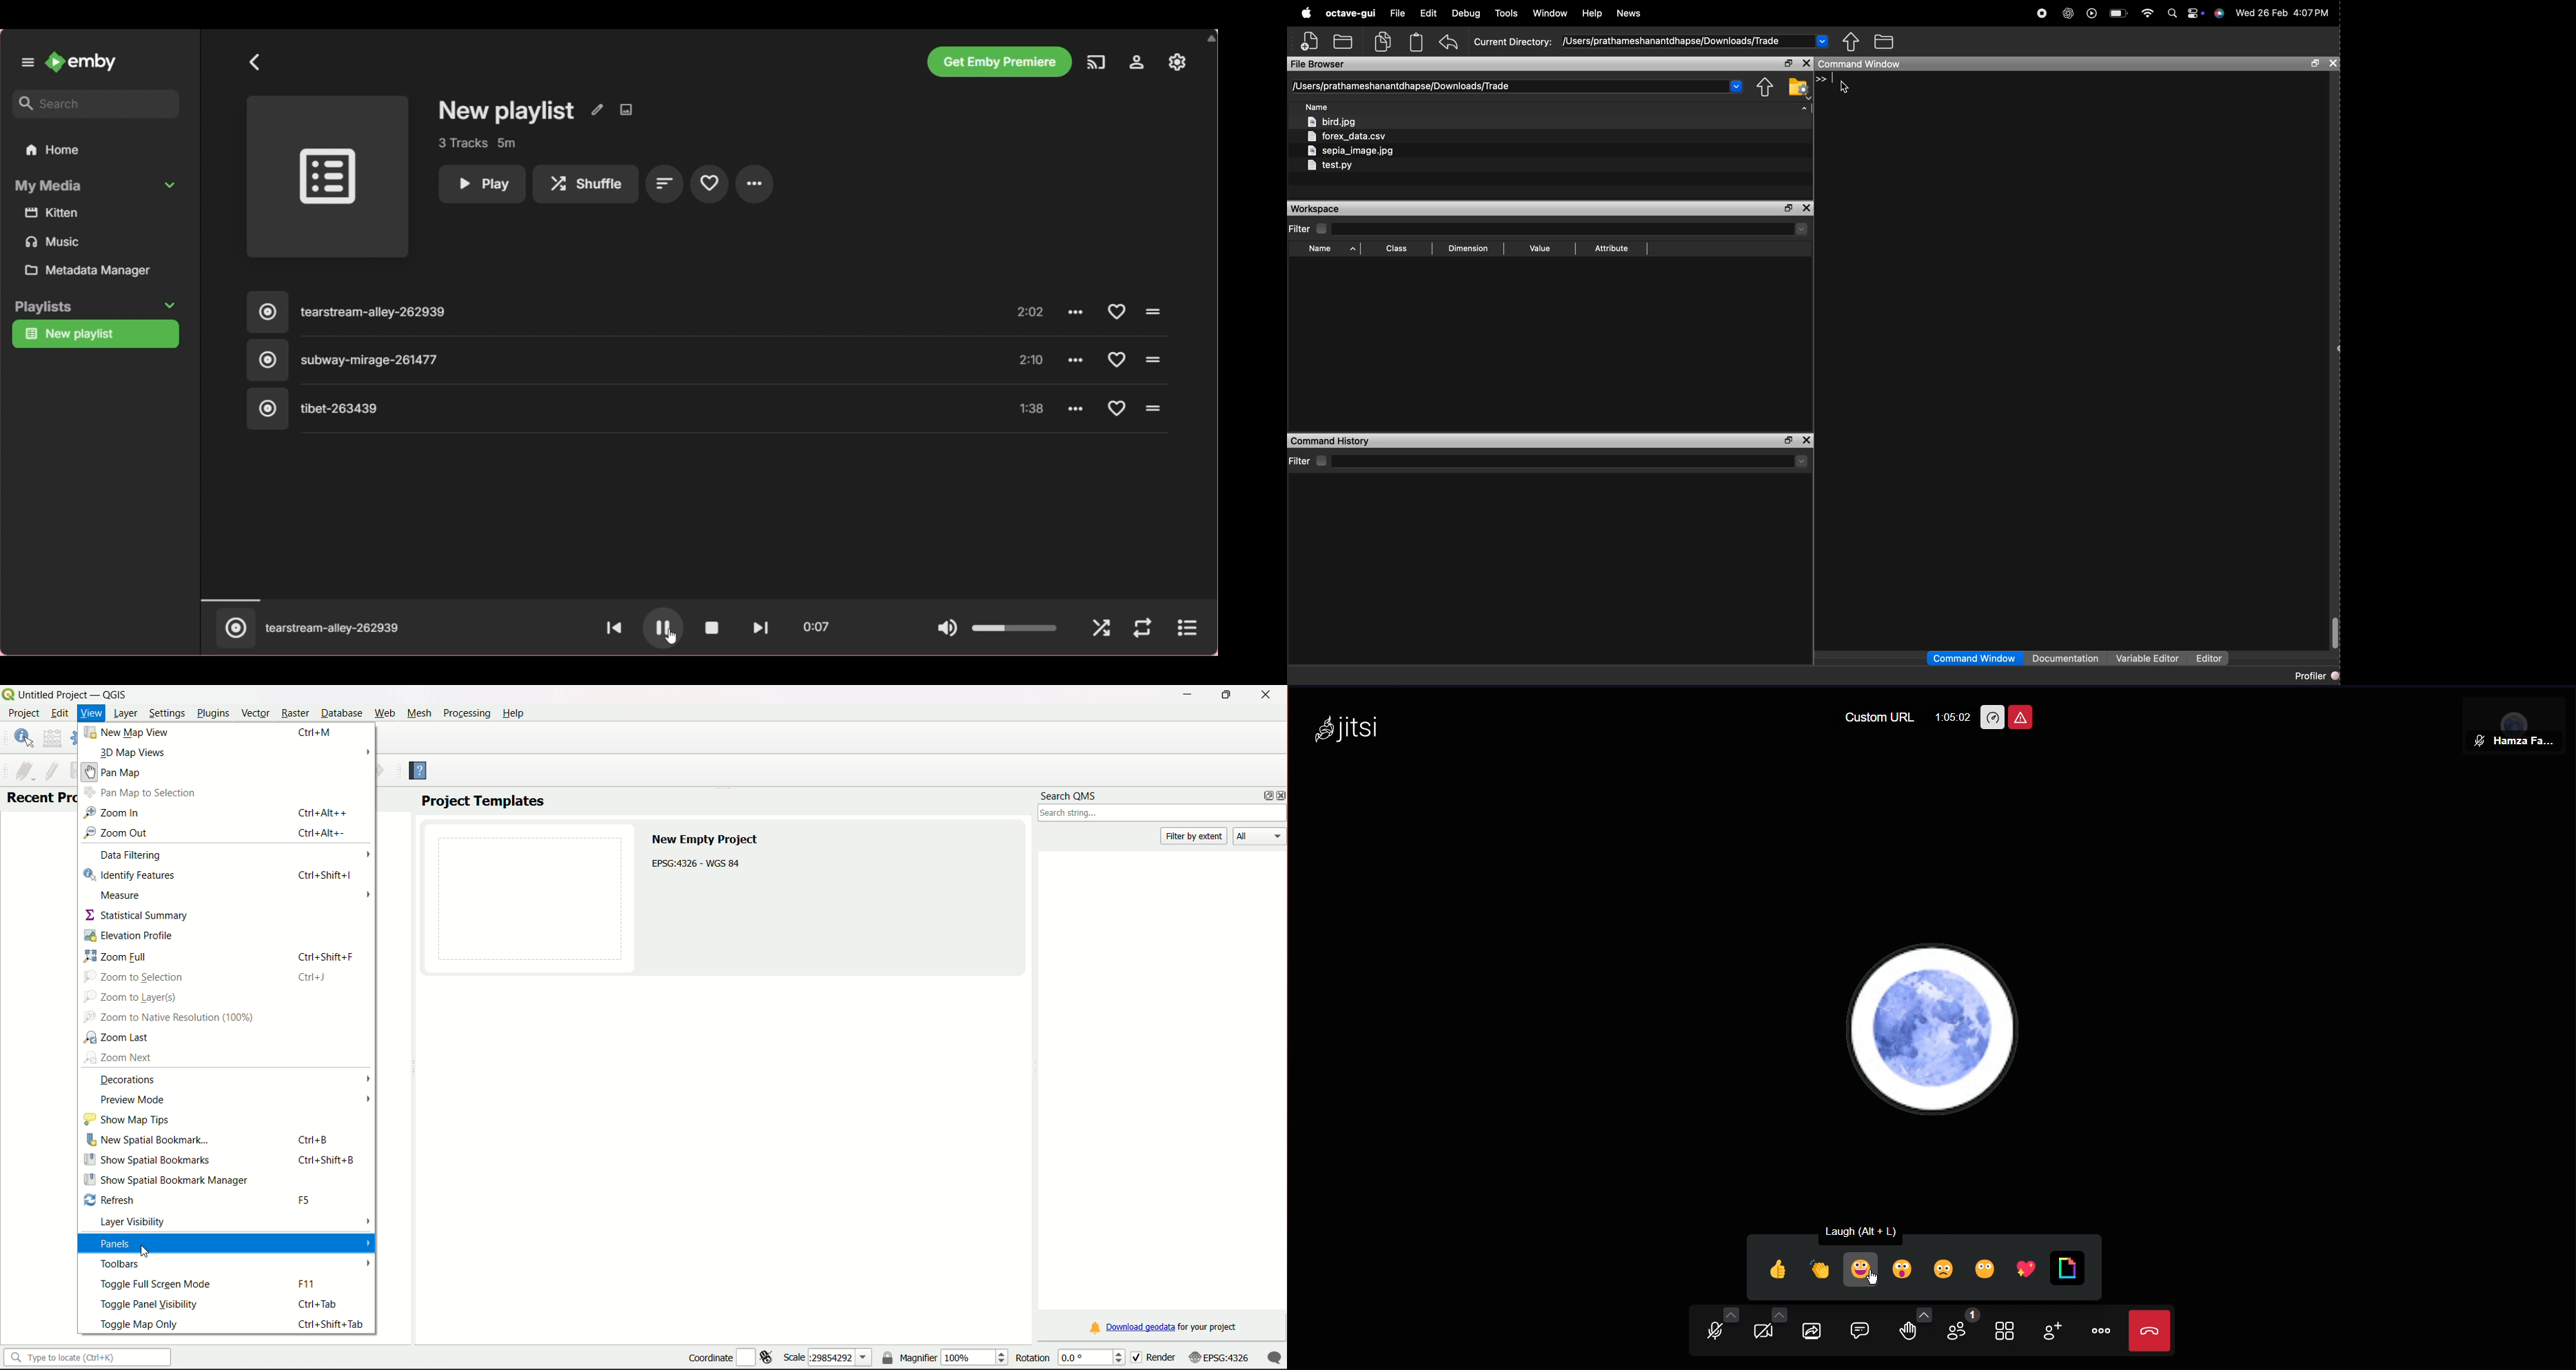 This screenshot has height=1372, width=2576. Describe the element at coordinates (98, 228) in the screenshot. I see `Media files` at that location.